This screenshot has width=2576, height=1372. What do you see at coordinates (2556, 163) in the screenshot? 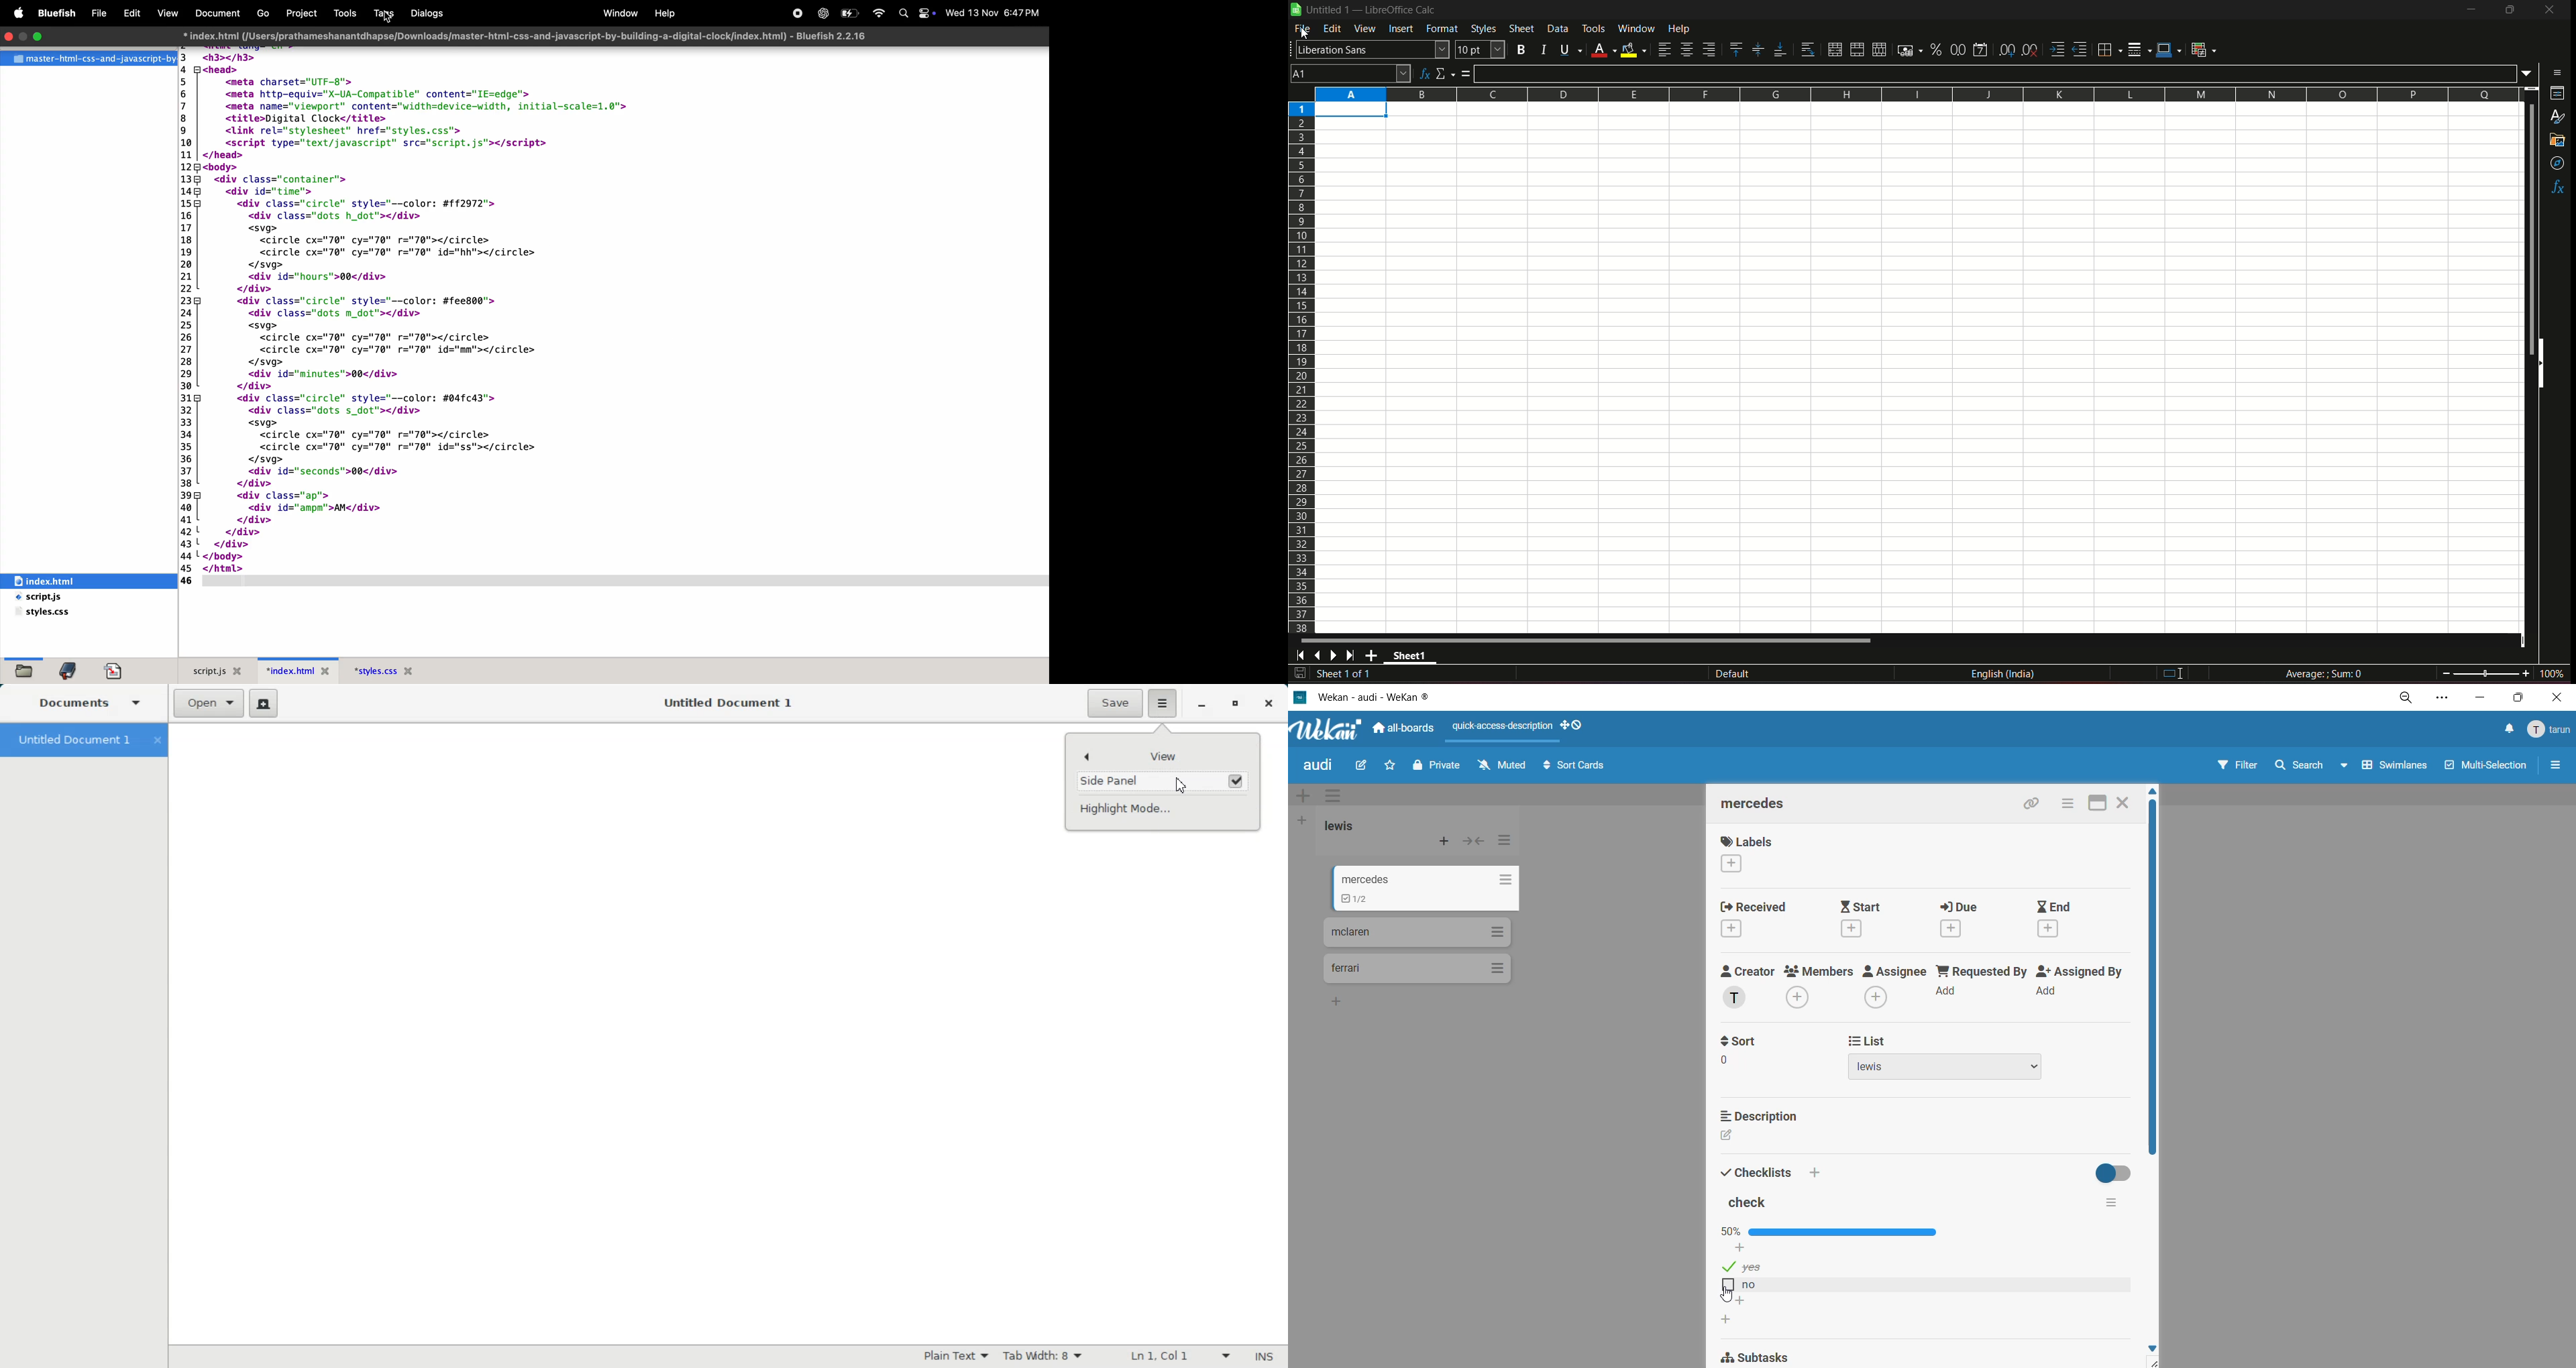
I see `navigator` at bounding box center [2556, 163].